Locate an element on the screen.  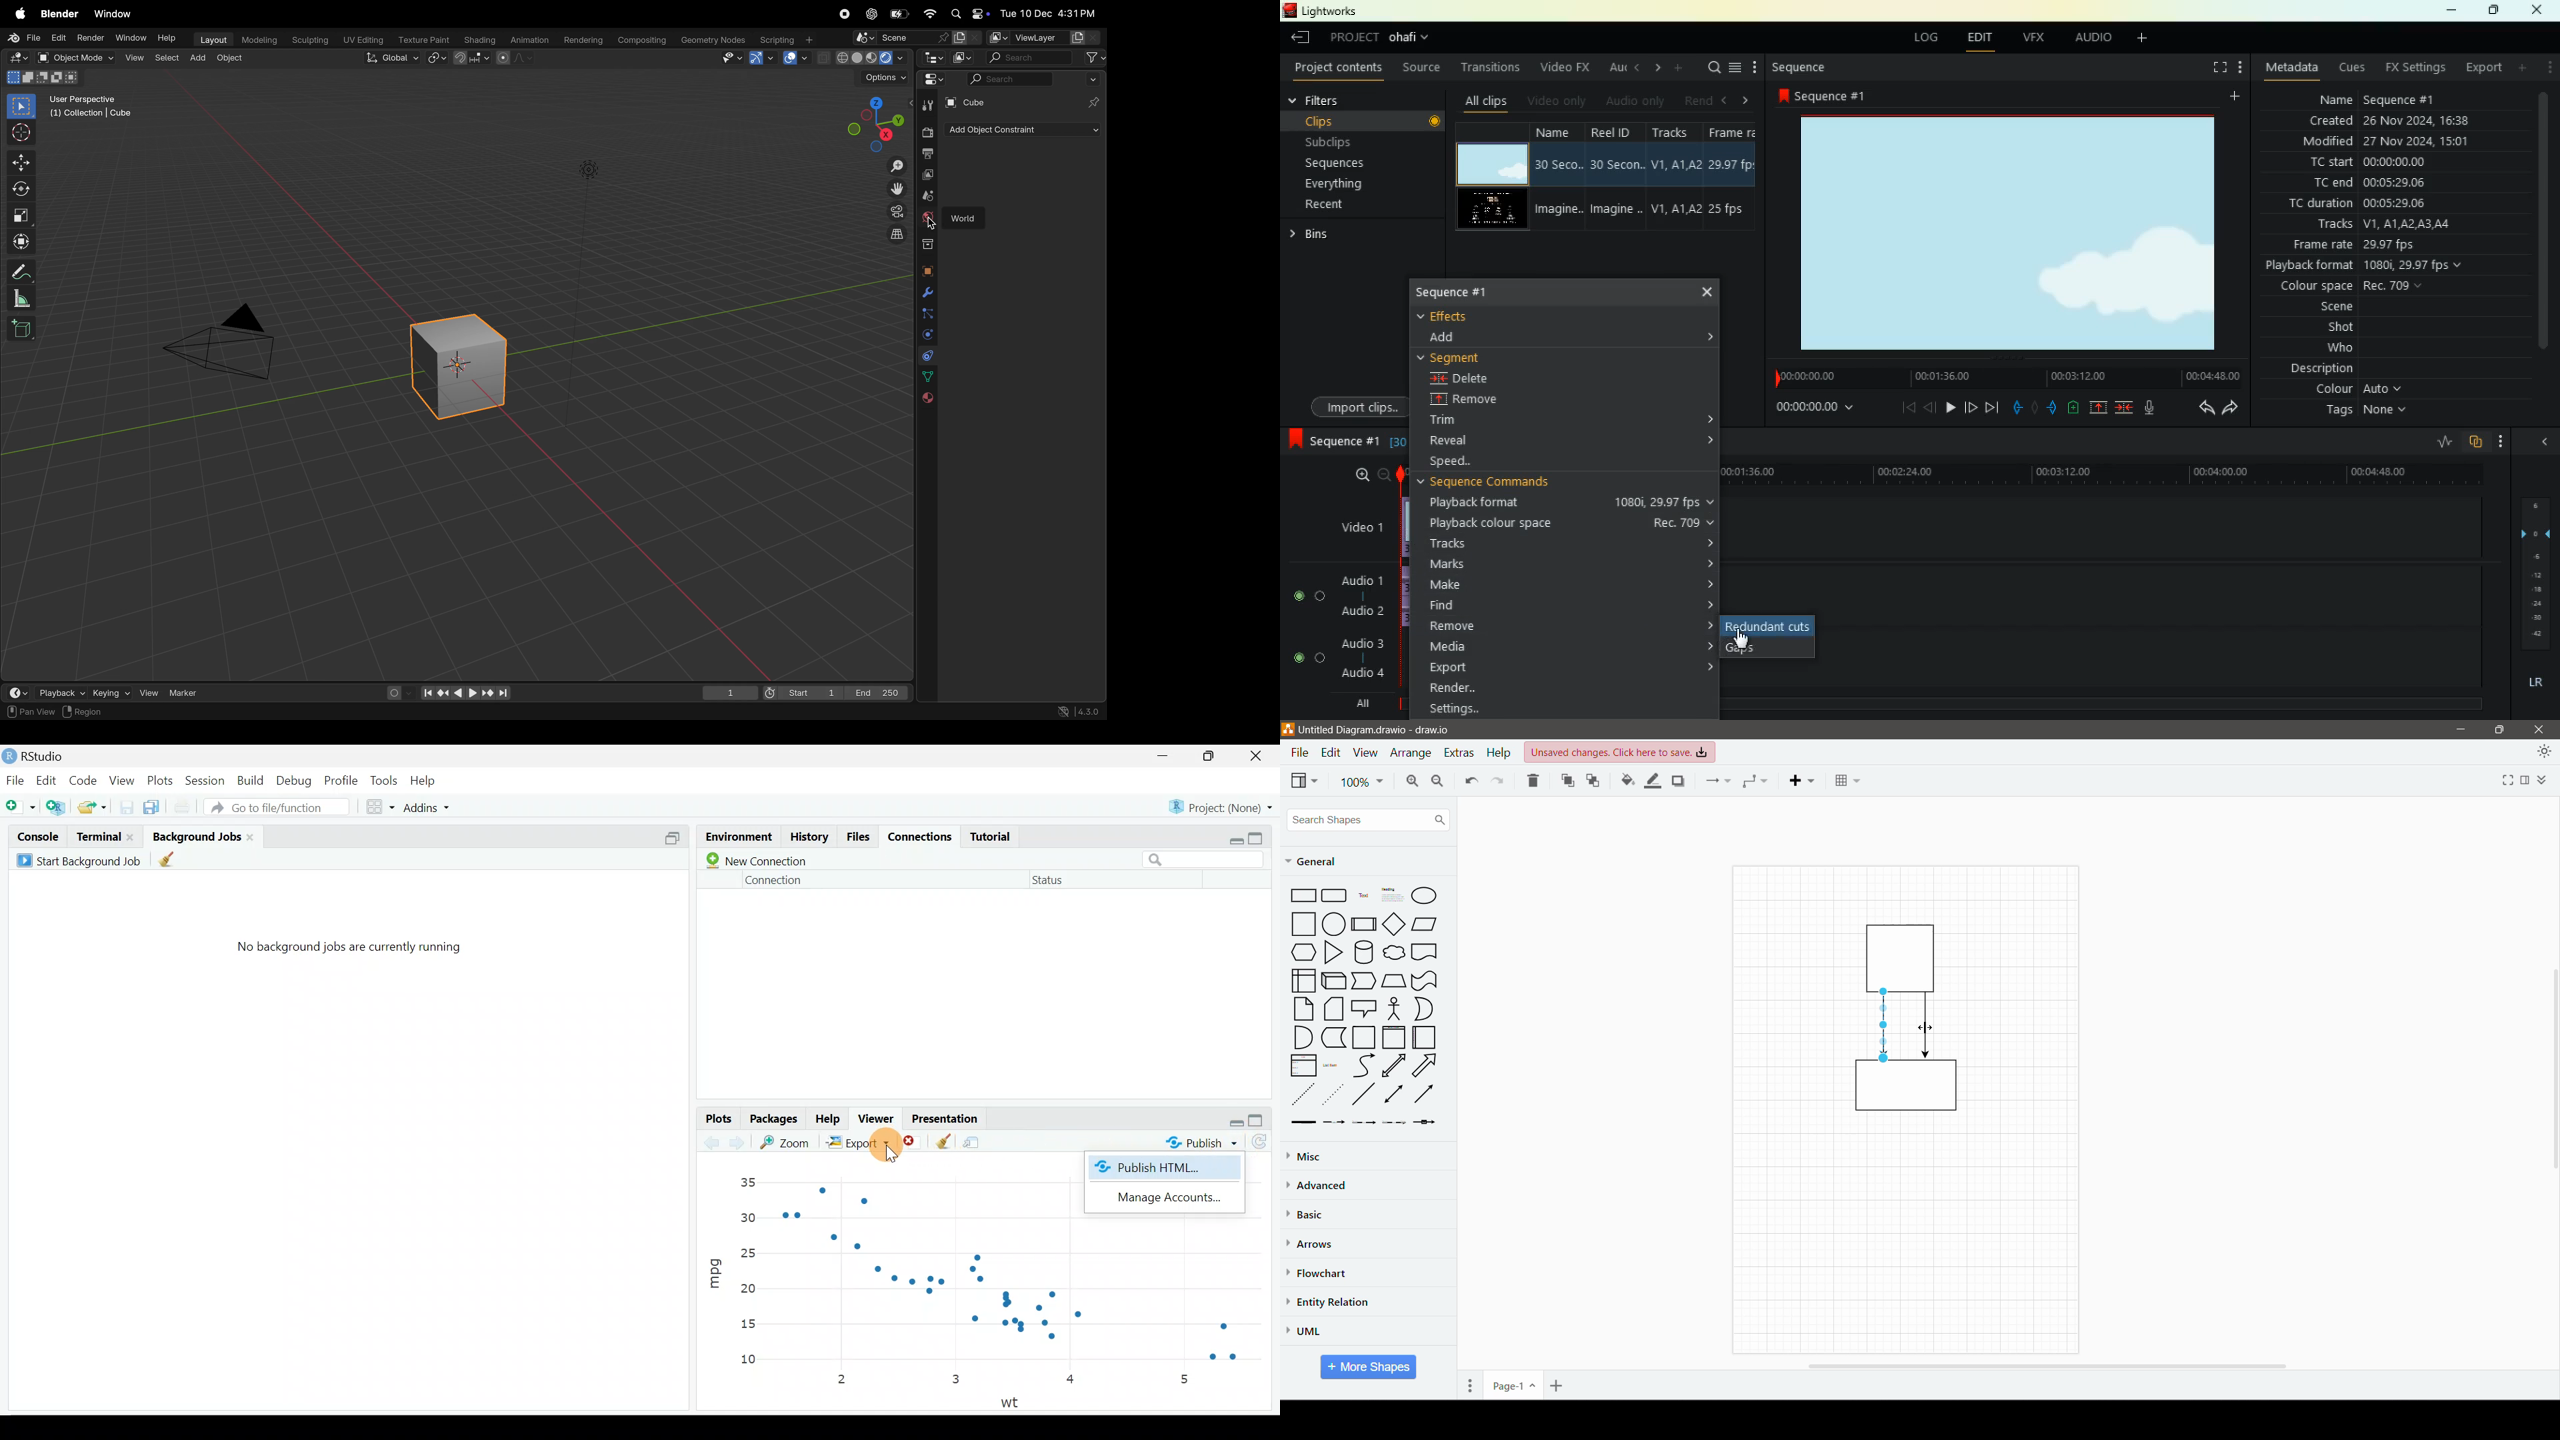
render is located at coordinates (927, 132).